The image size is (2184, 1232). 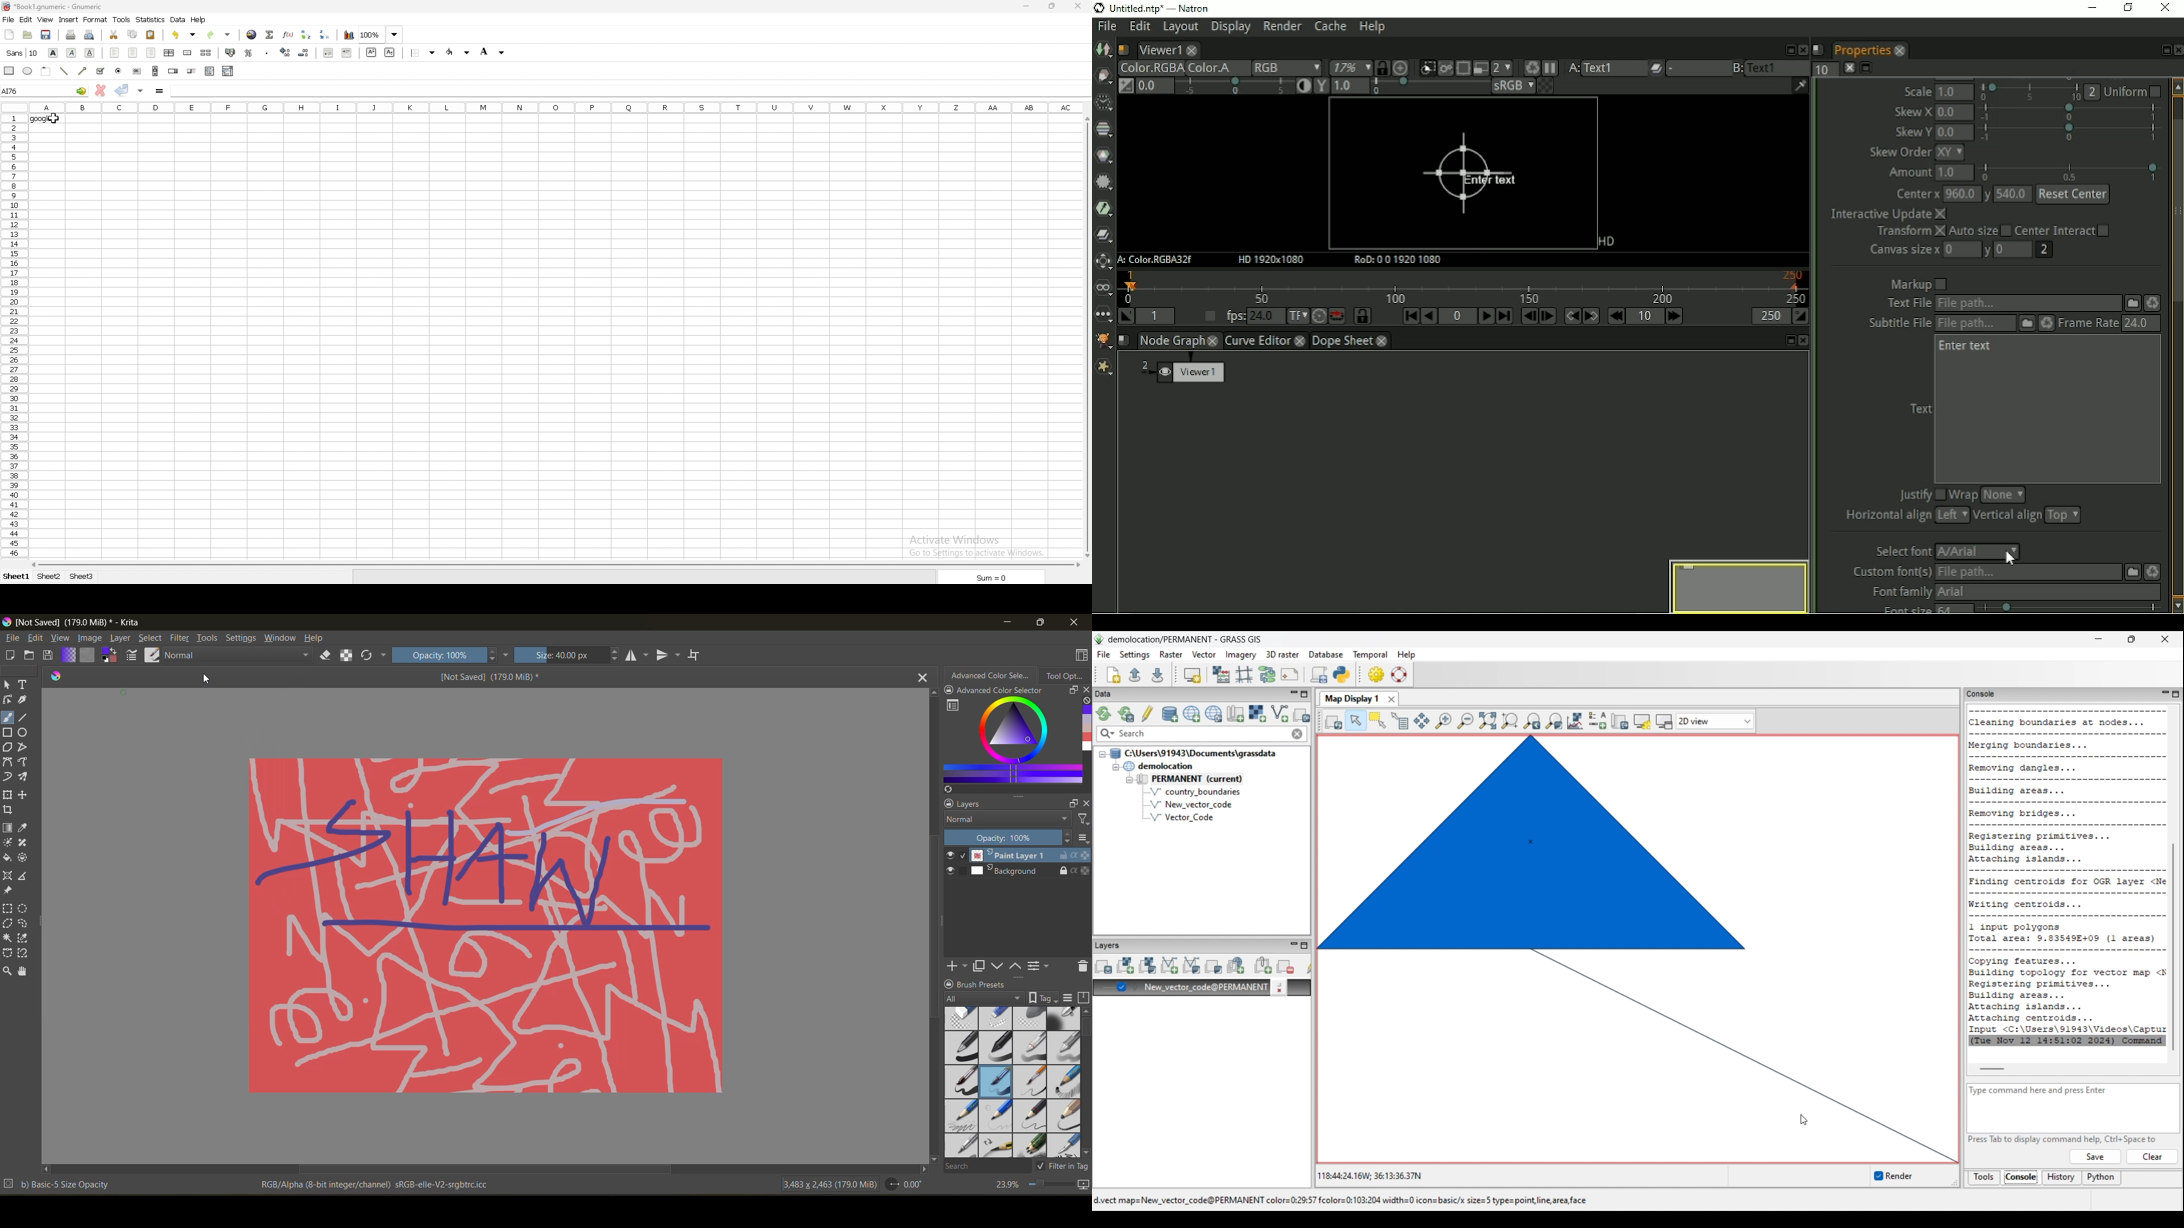 I want to click on colorize mask tool, so click(x=8, y=843).